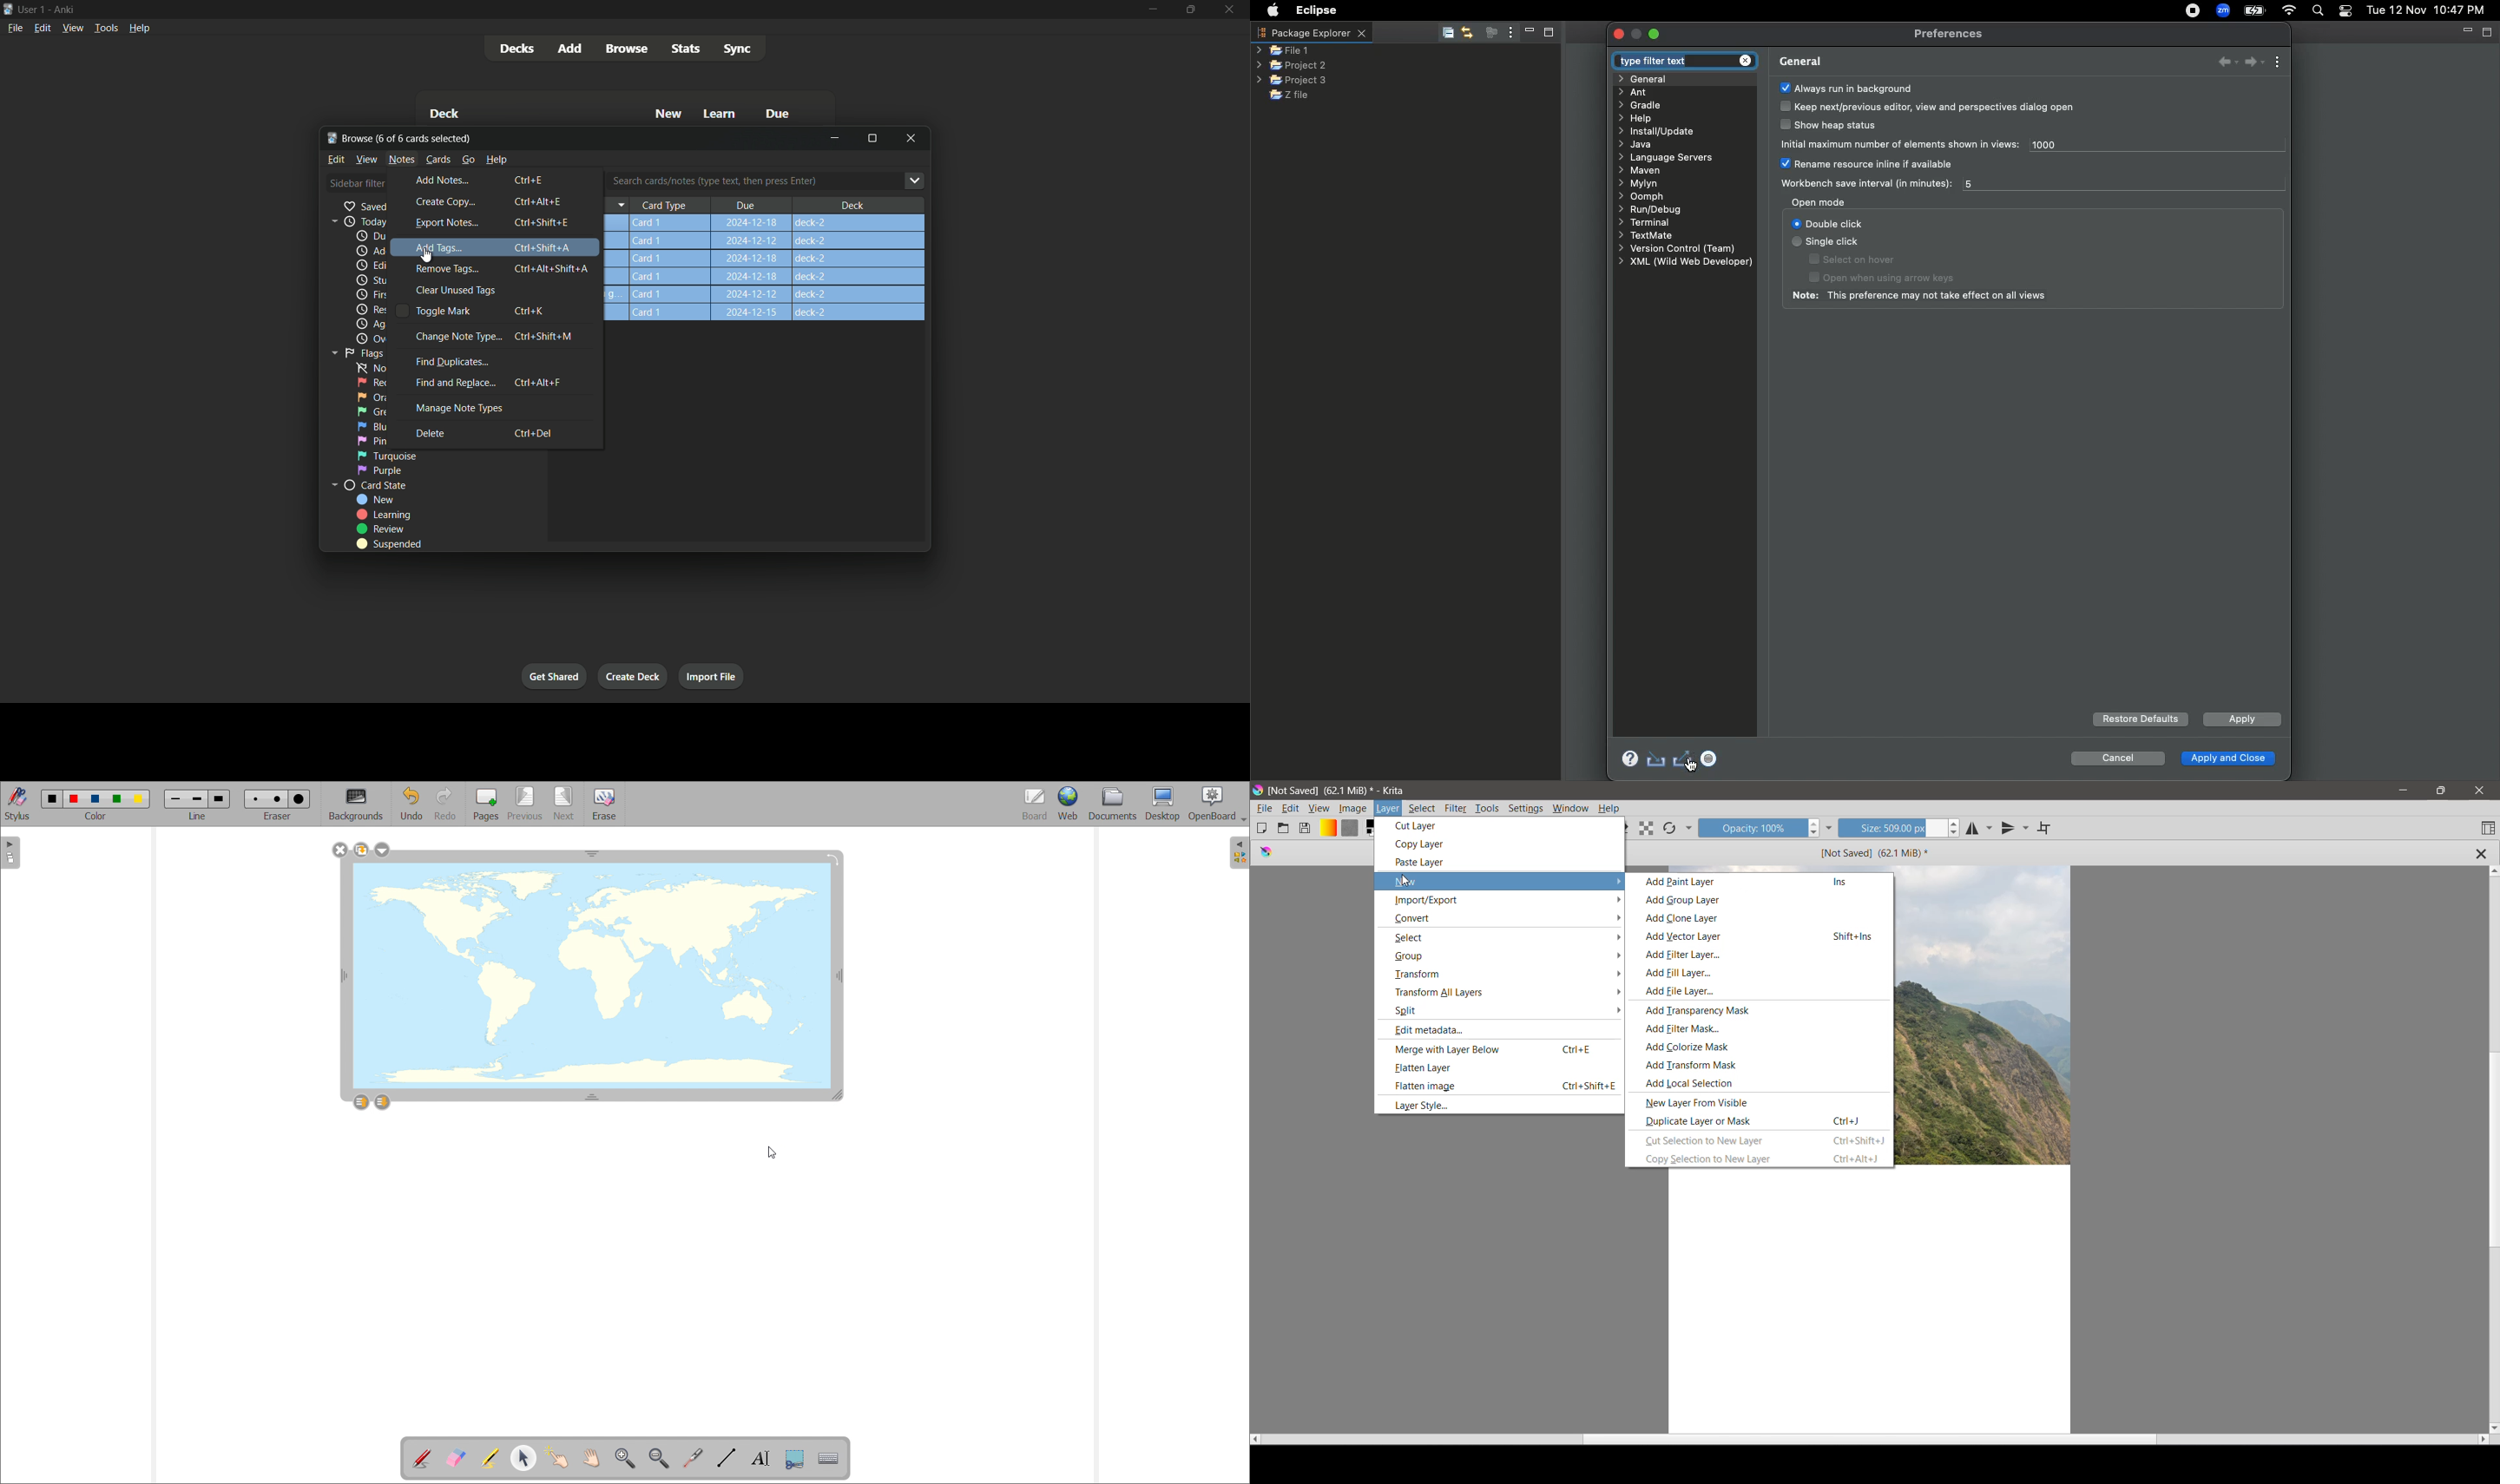 Image resolution: width=2520 pixels, height=1484 pixels. I want to click on view, so click(367, 159).